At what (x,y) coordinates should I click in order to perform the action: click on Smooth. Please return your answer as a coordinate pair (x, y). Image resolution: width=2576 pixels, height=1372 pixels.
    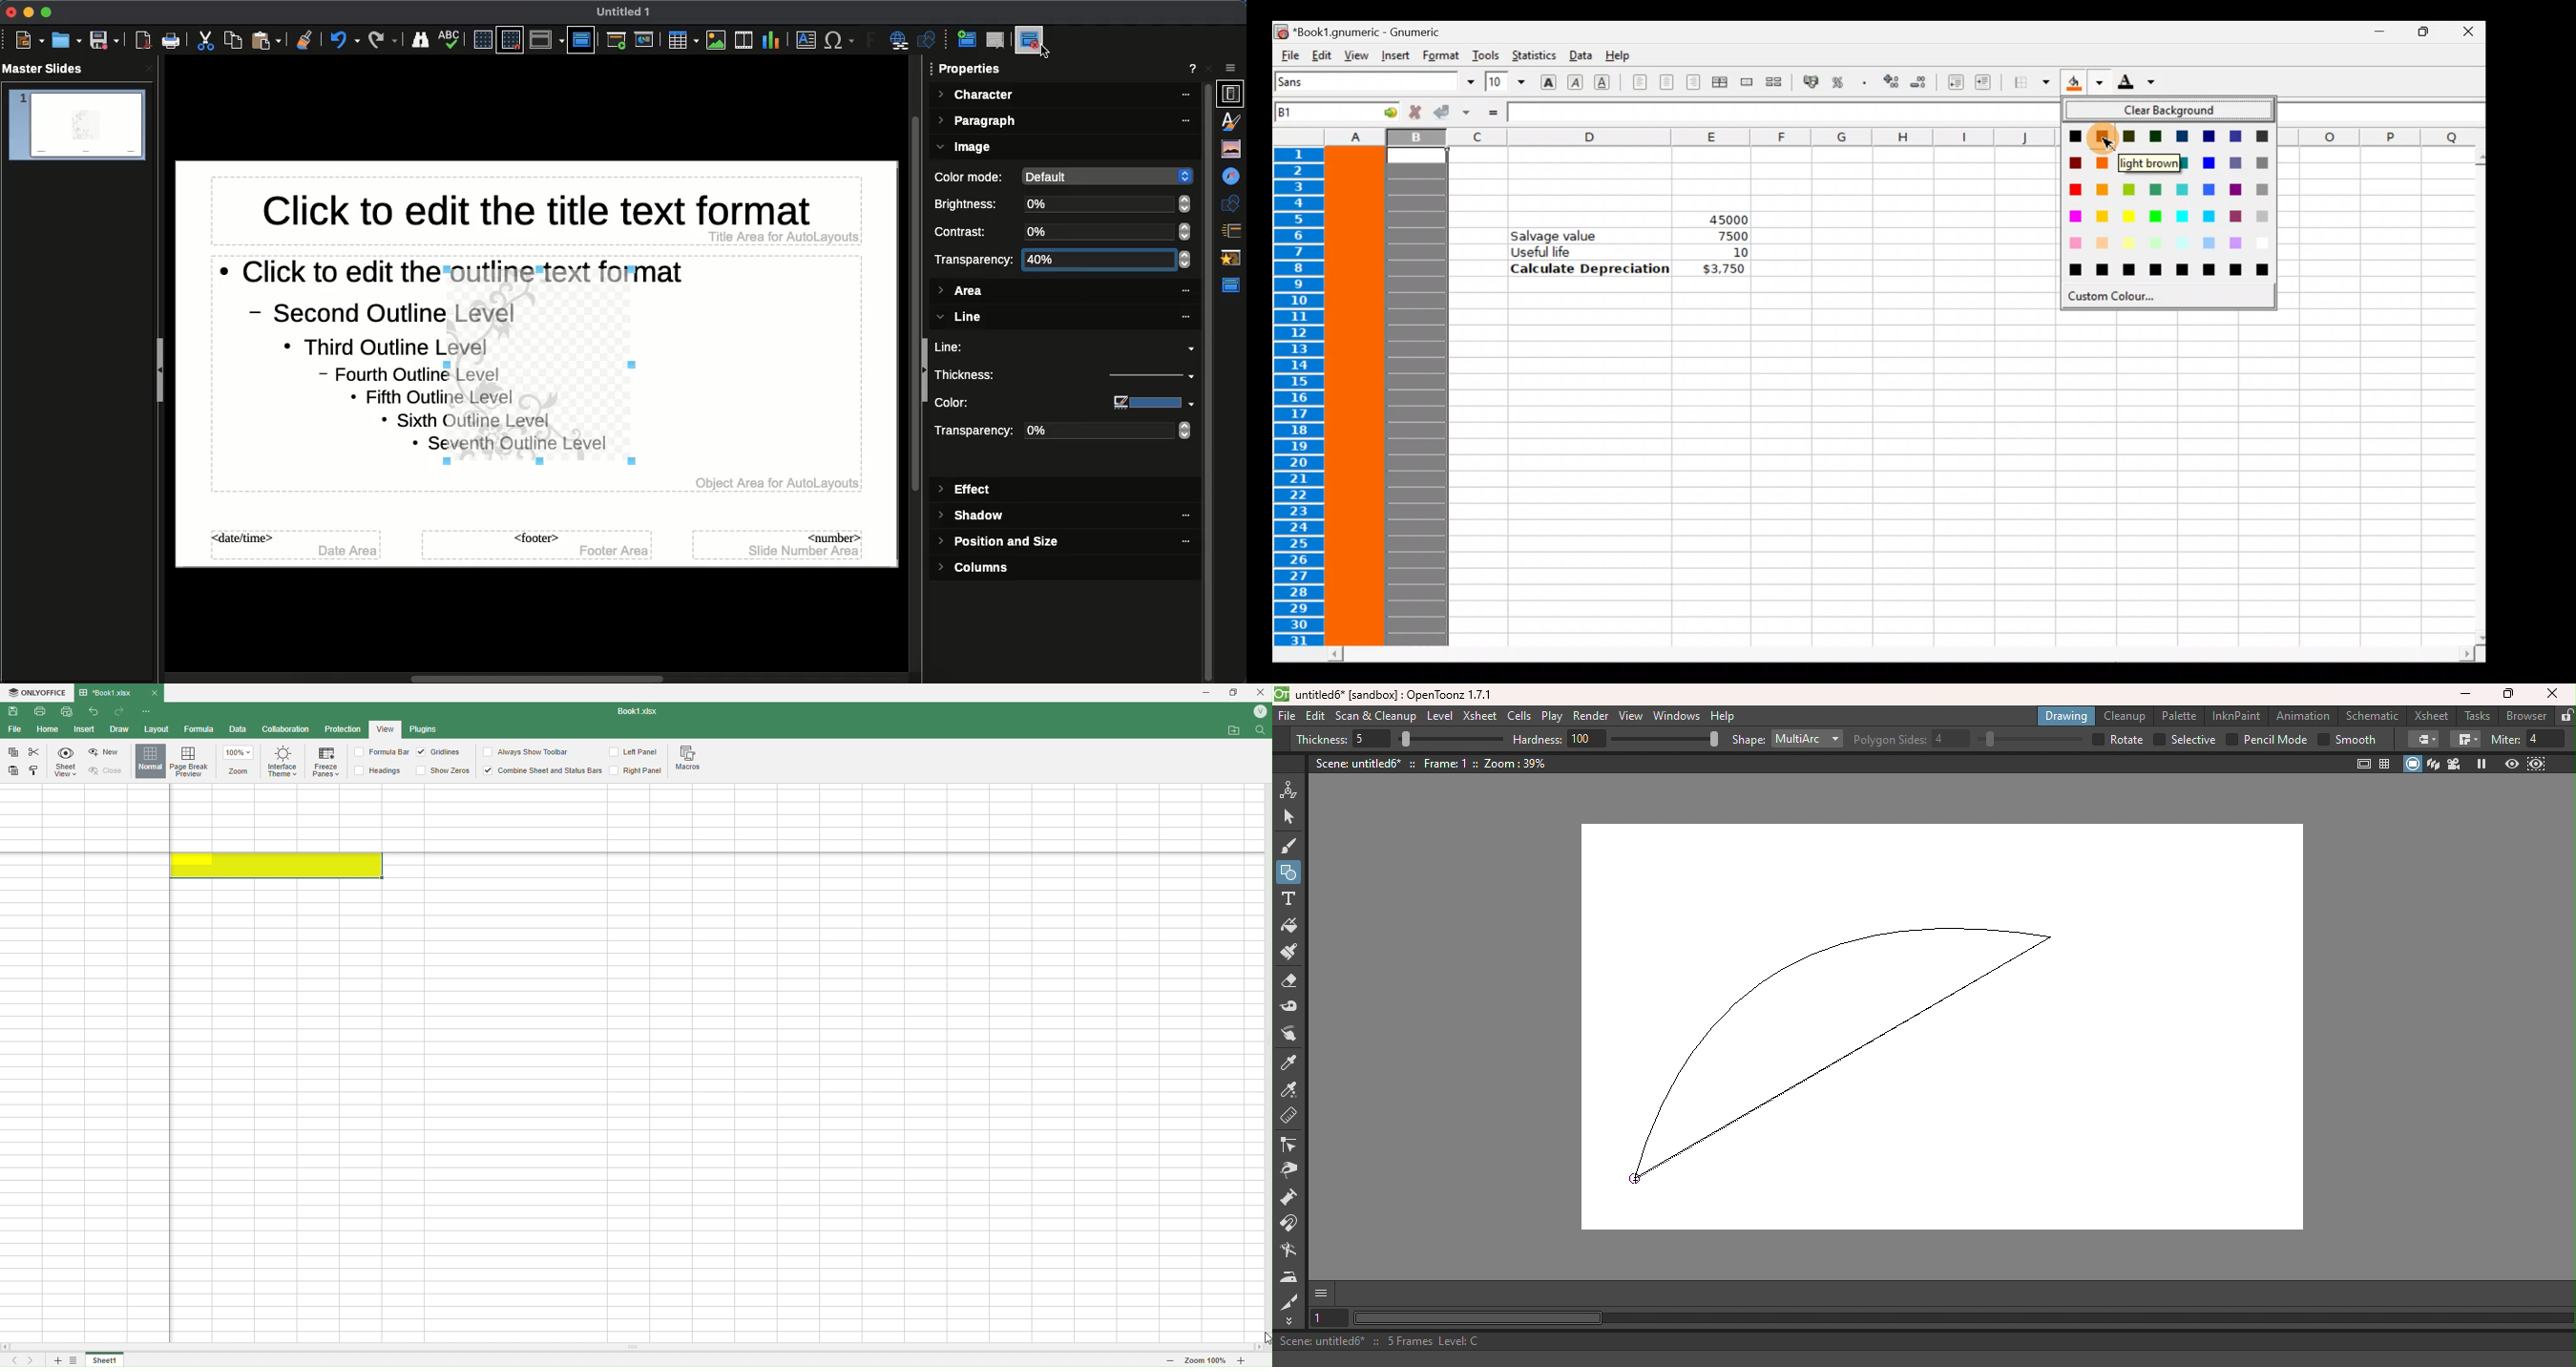
    Looking at the image, I should click on (2347, 741).